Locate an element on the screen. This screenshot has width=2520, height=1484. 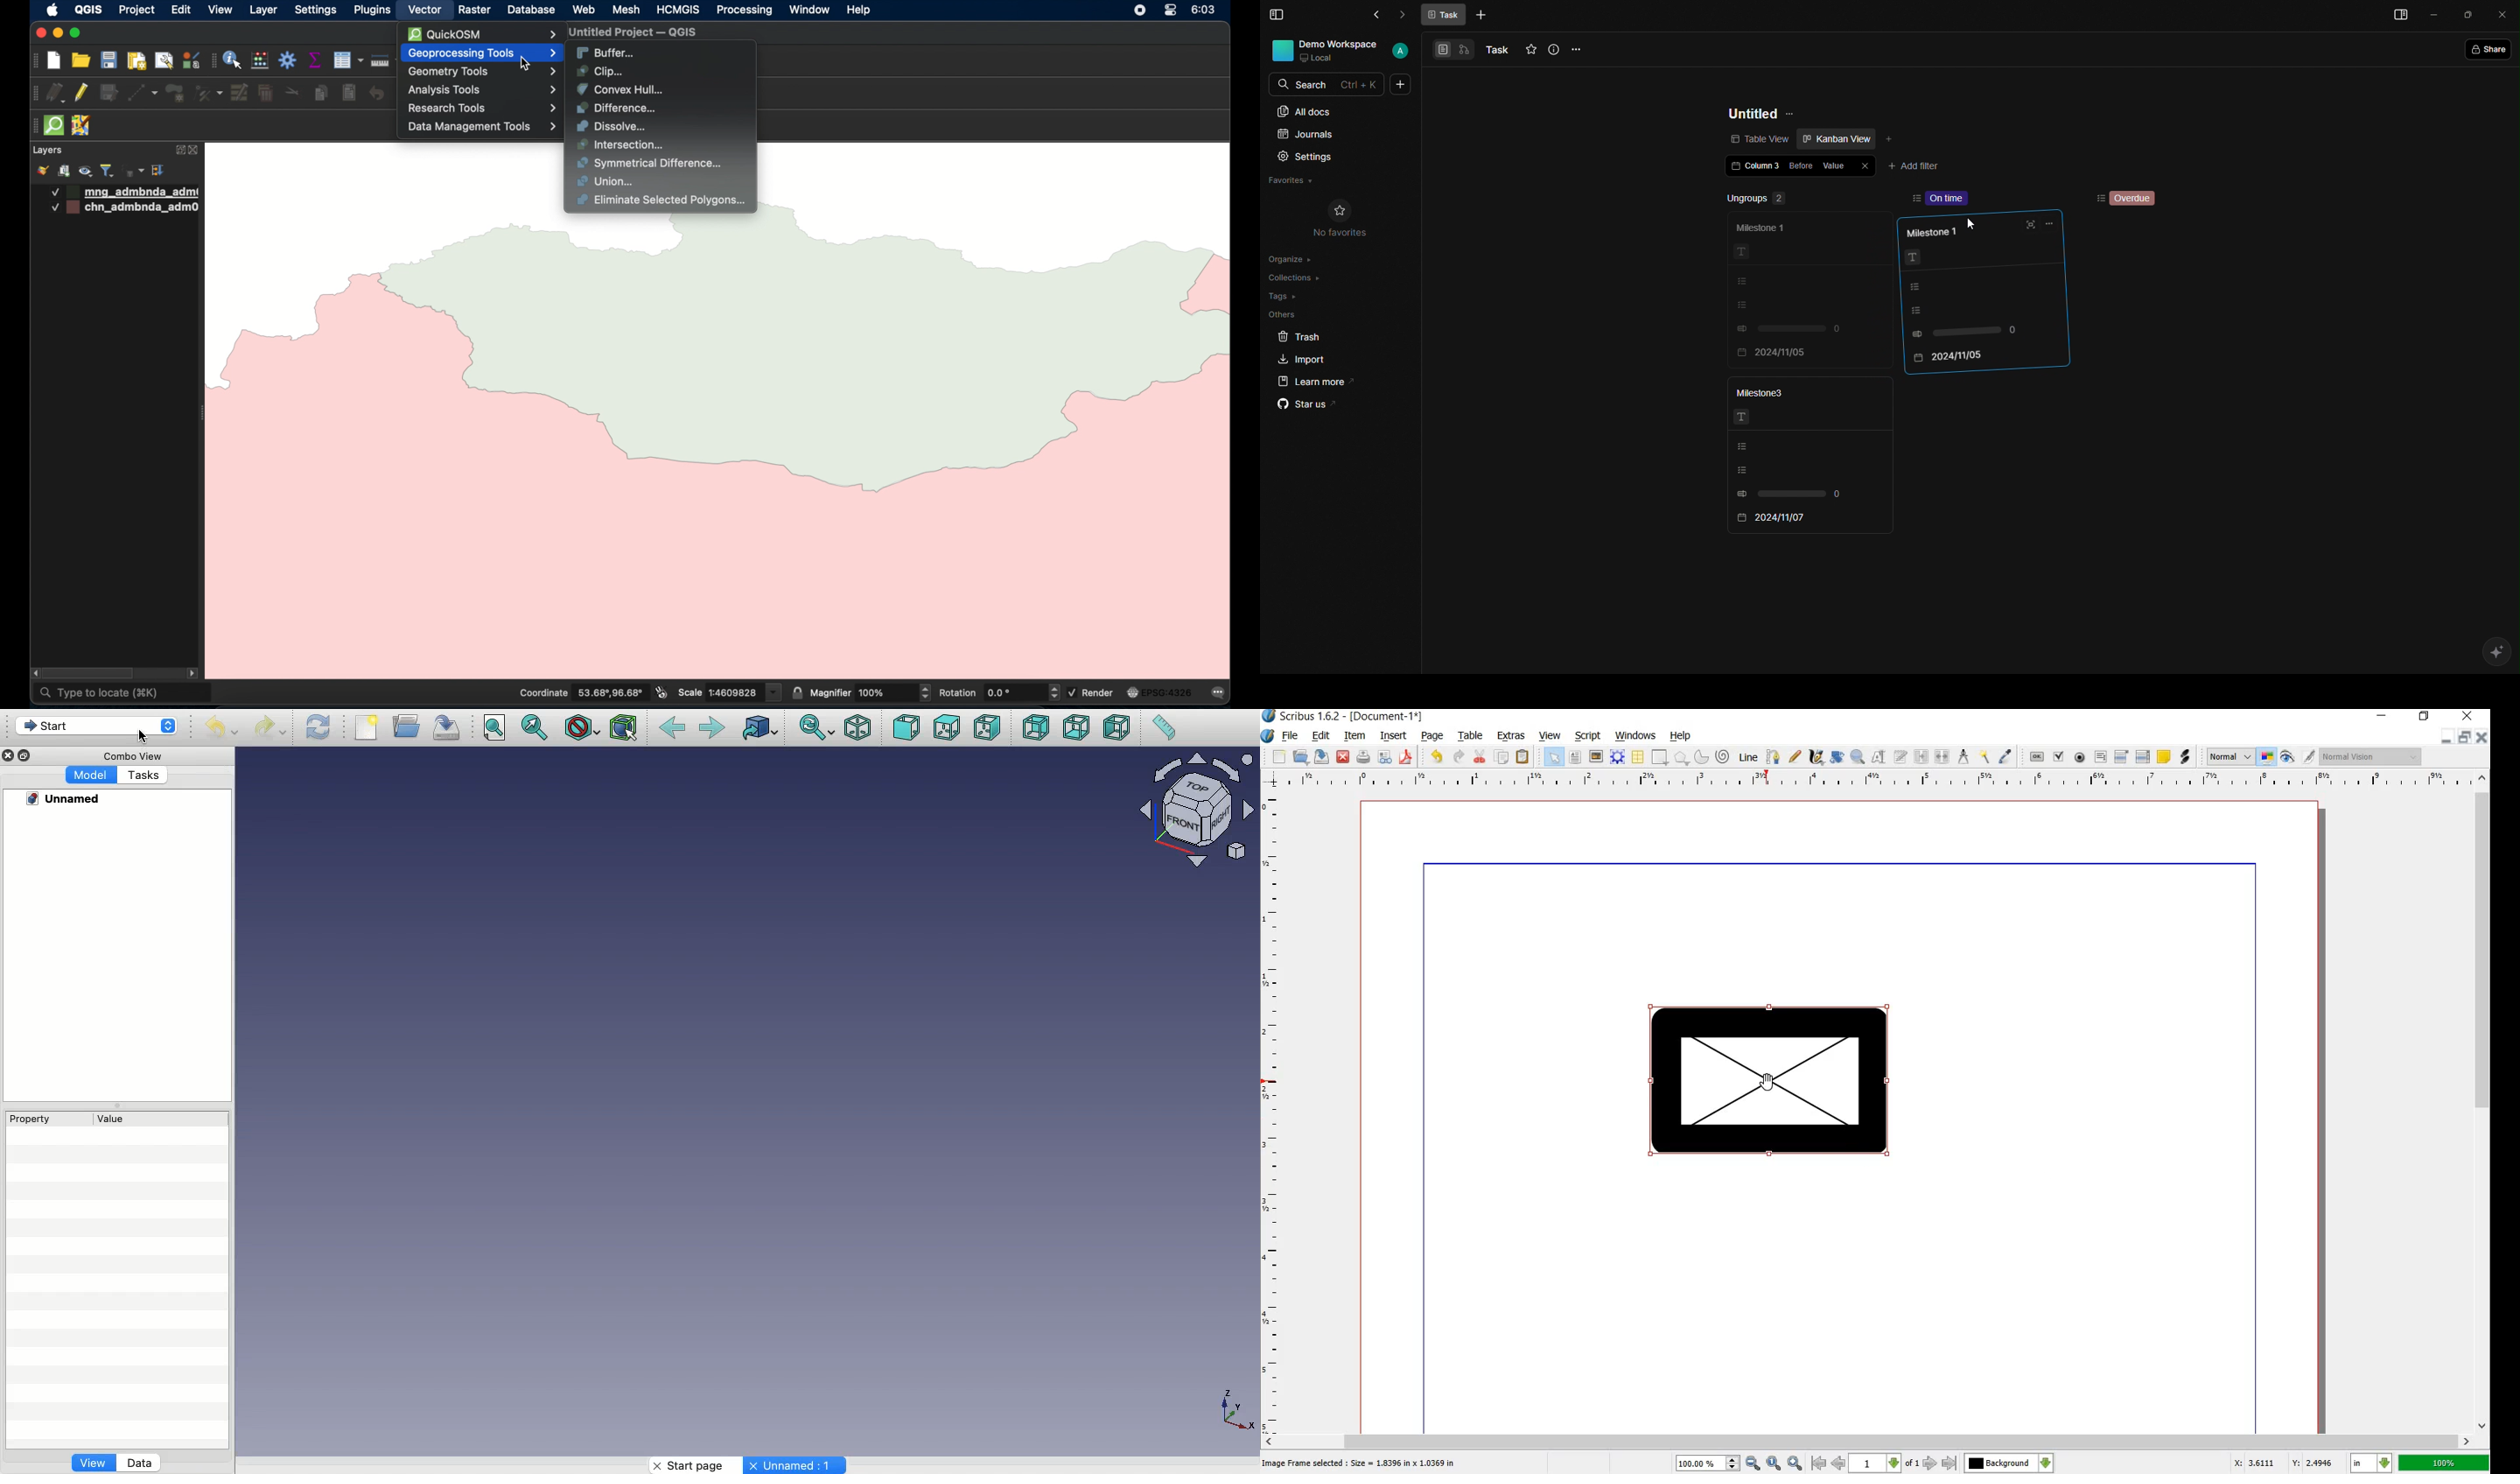
project is located at coordinates (136, 11).